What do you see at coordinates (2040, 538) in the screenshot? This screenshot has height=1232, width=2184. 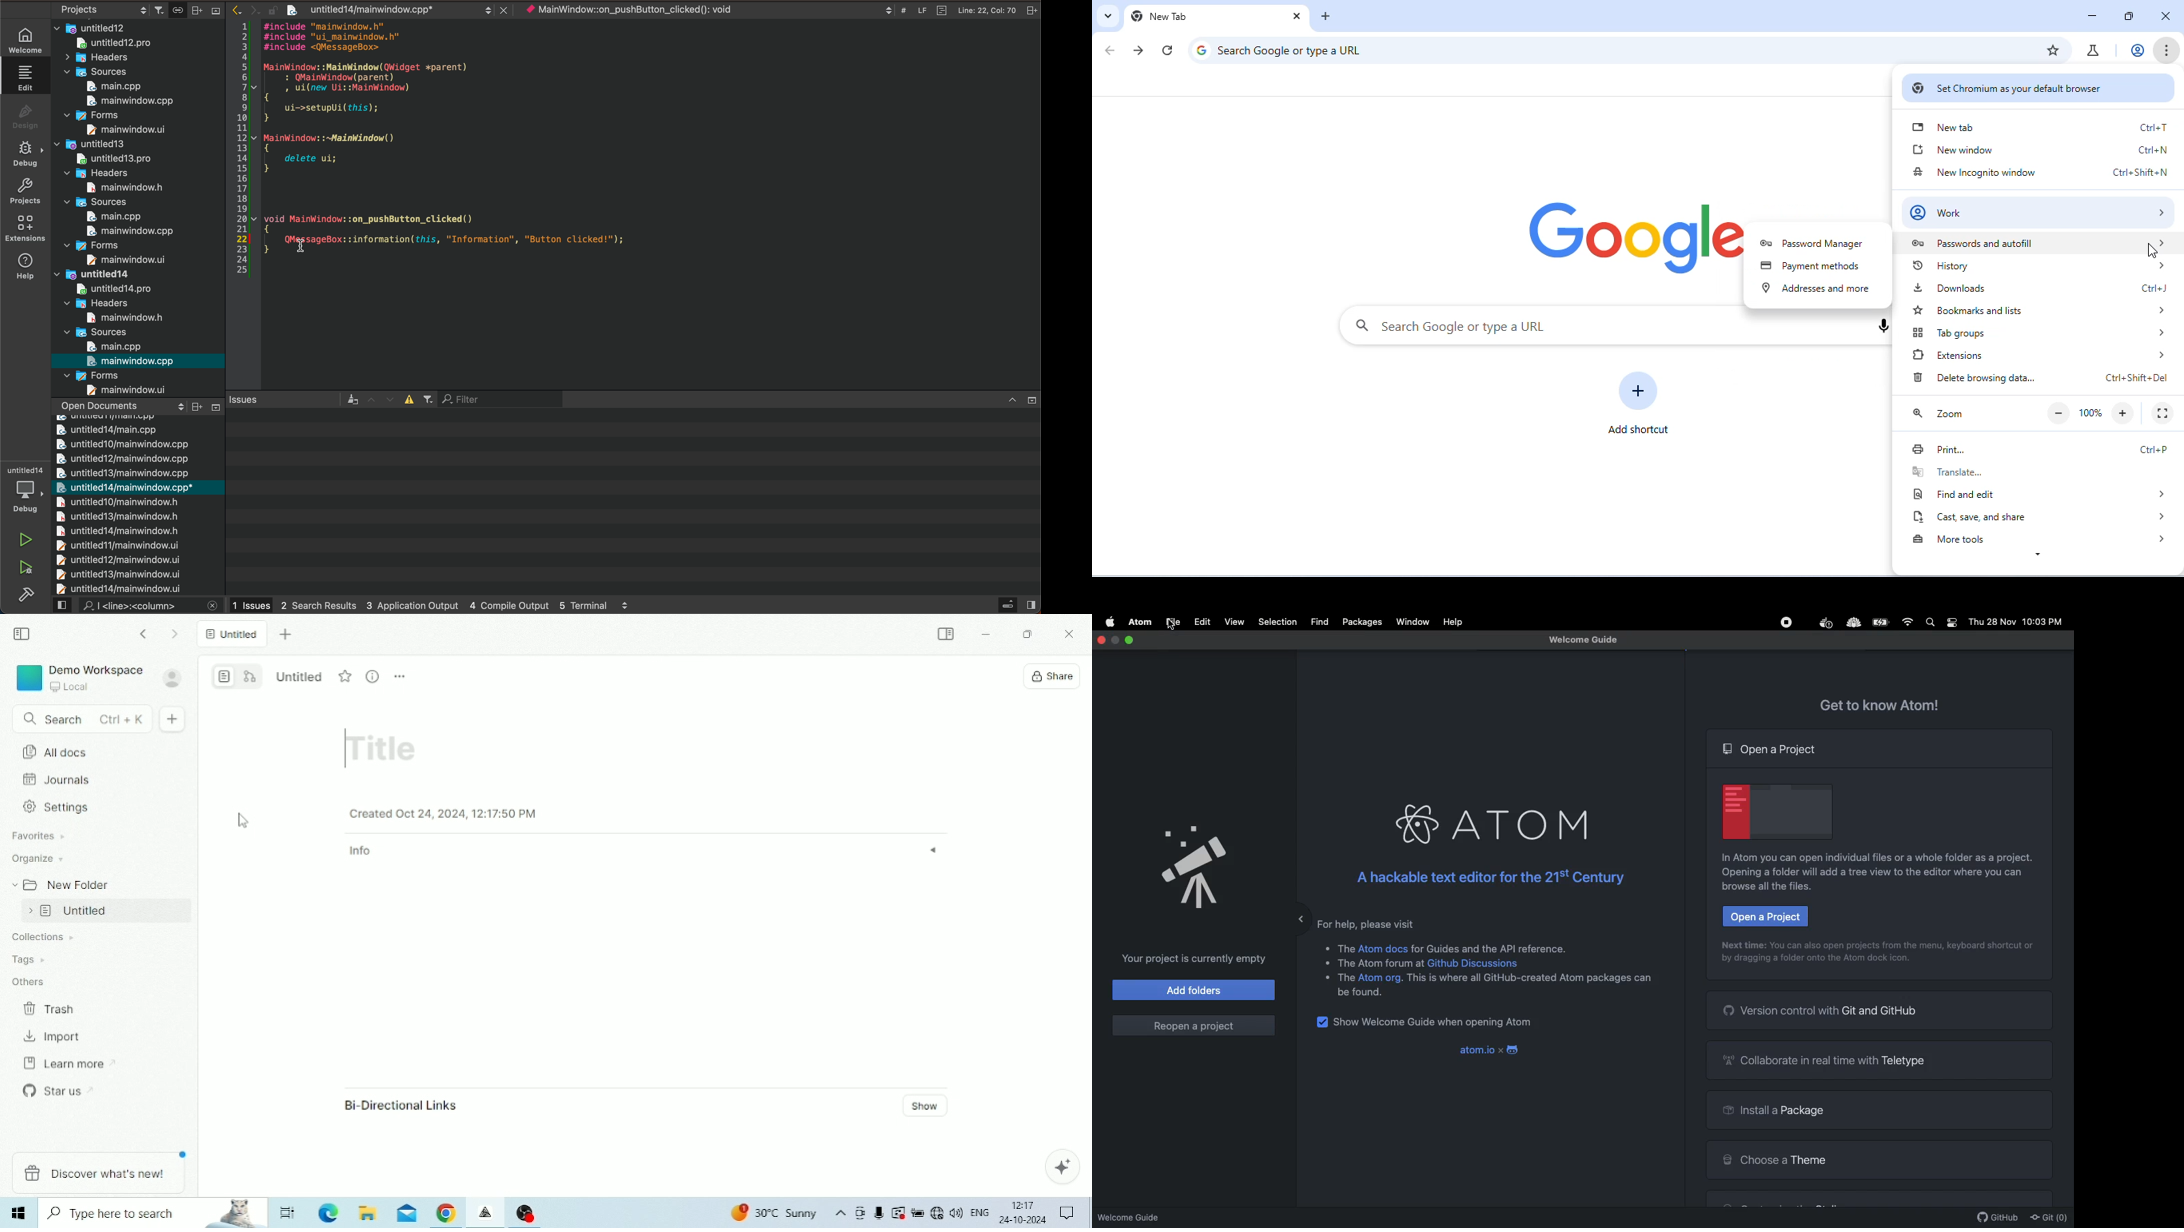 I see `more tools` at bounding box center [2040, 538].